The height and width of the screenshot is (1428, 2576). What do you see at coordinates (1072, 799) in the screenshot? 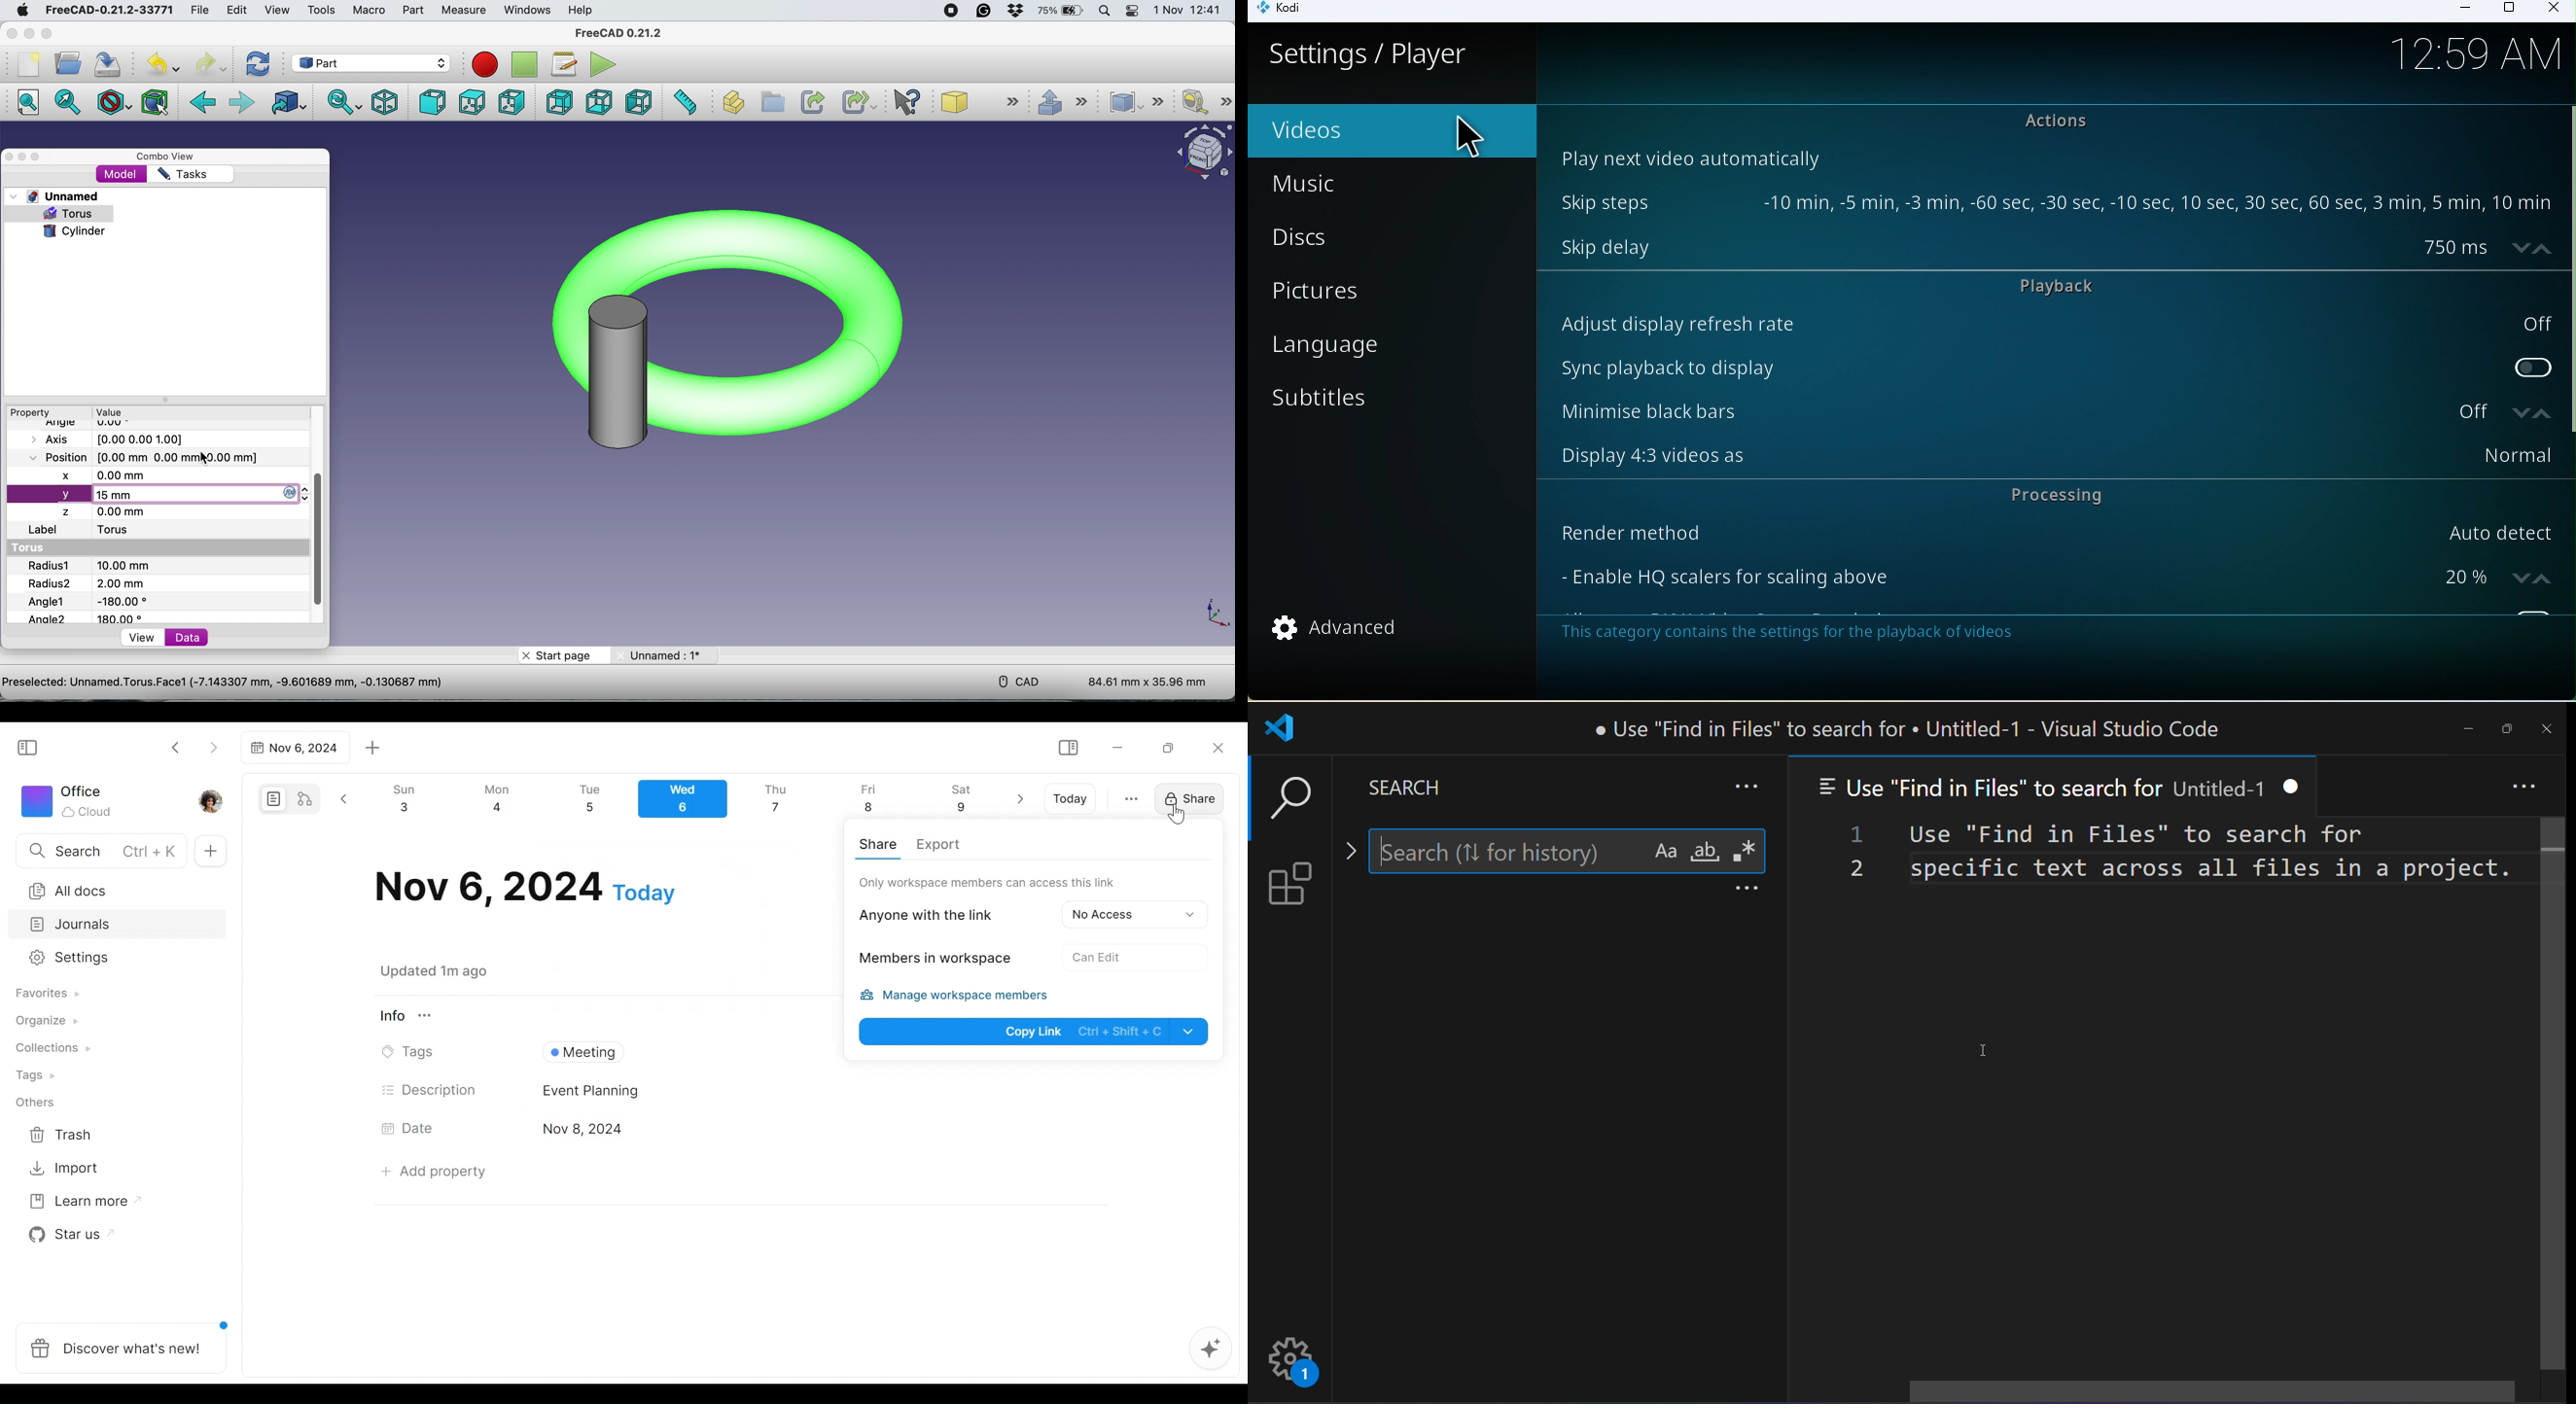
I see `Today` at bounding box center [1072, 799].